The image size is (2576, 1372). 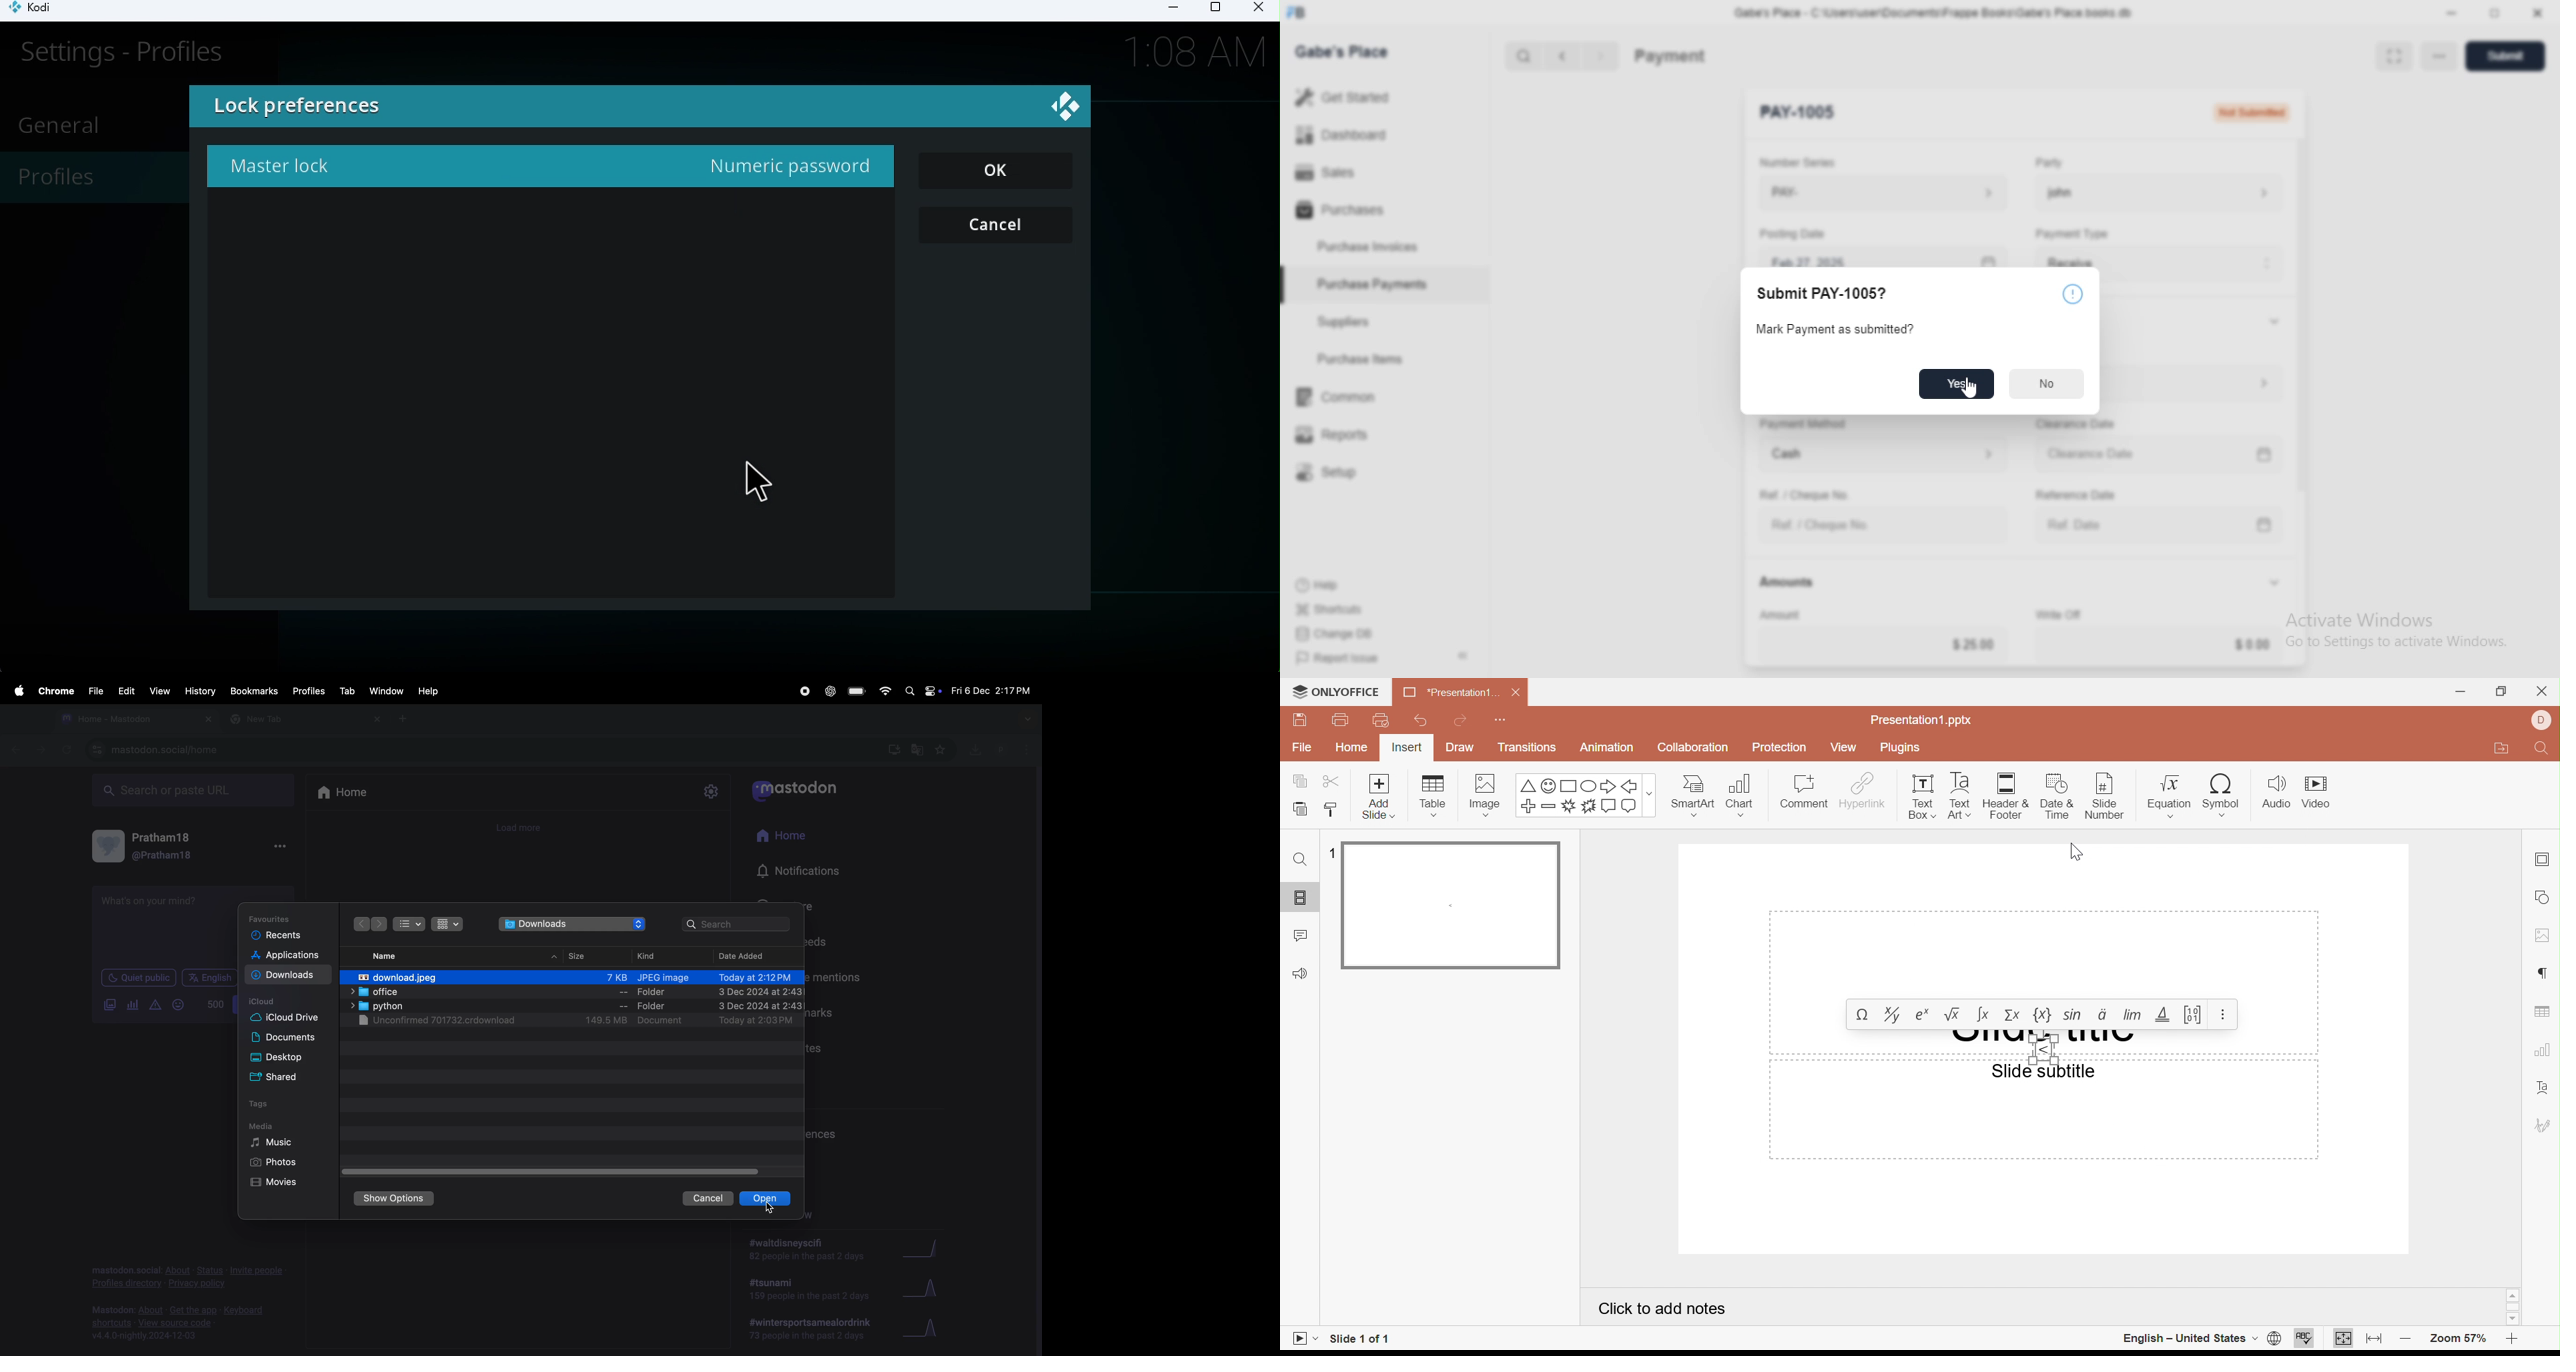 What do you see at coordinates (2542, 934) in the screenshot?
I see `image settings` at bounding box center [2542, 934].